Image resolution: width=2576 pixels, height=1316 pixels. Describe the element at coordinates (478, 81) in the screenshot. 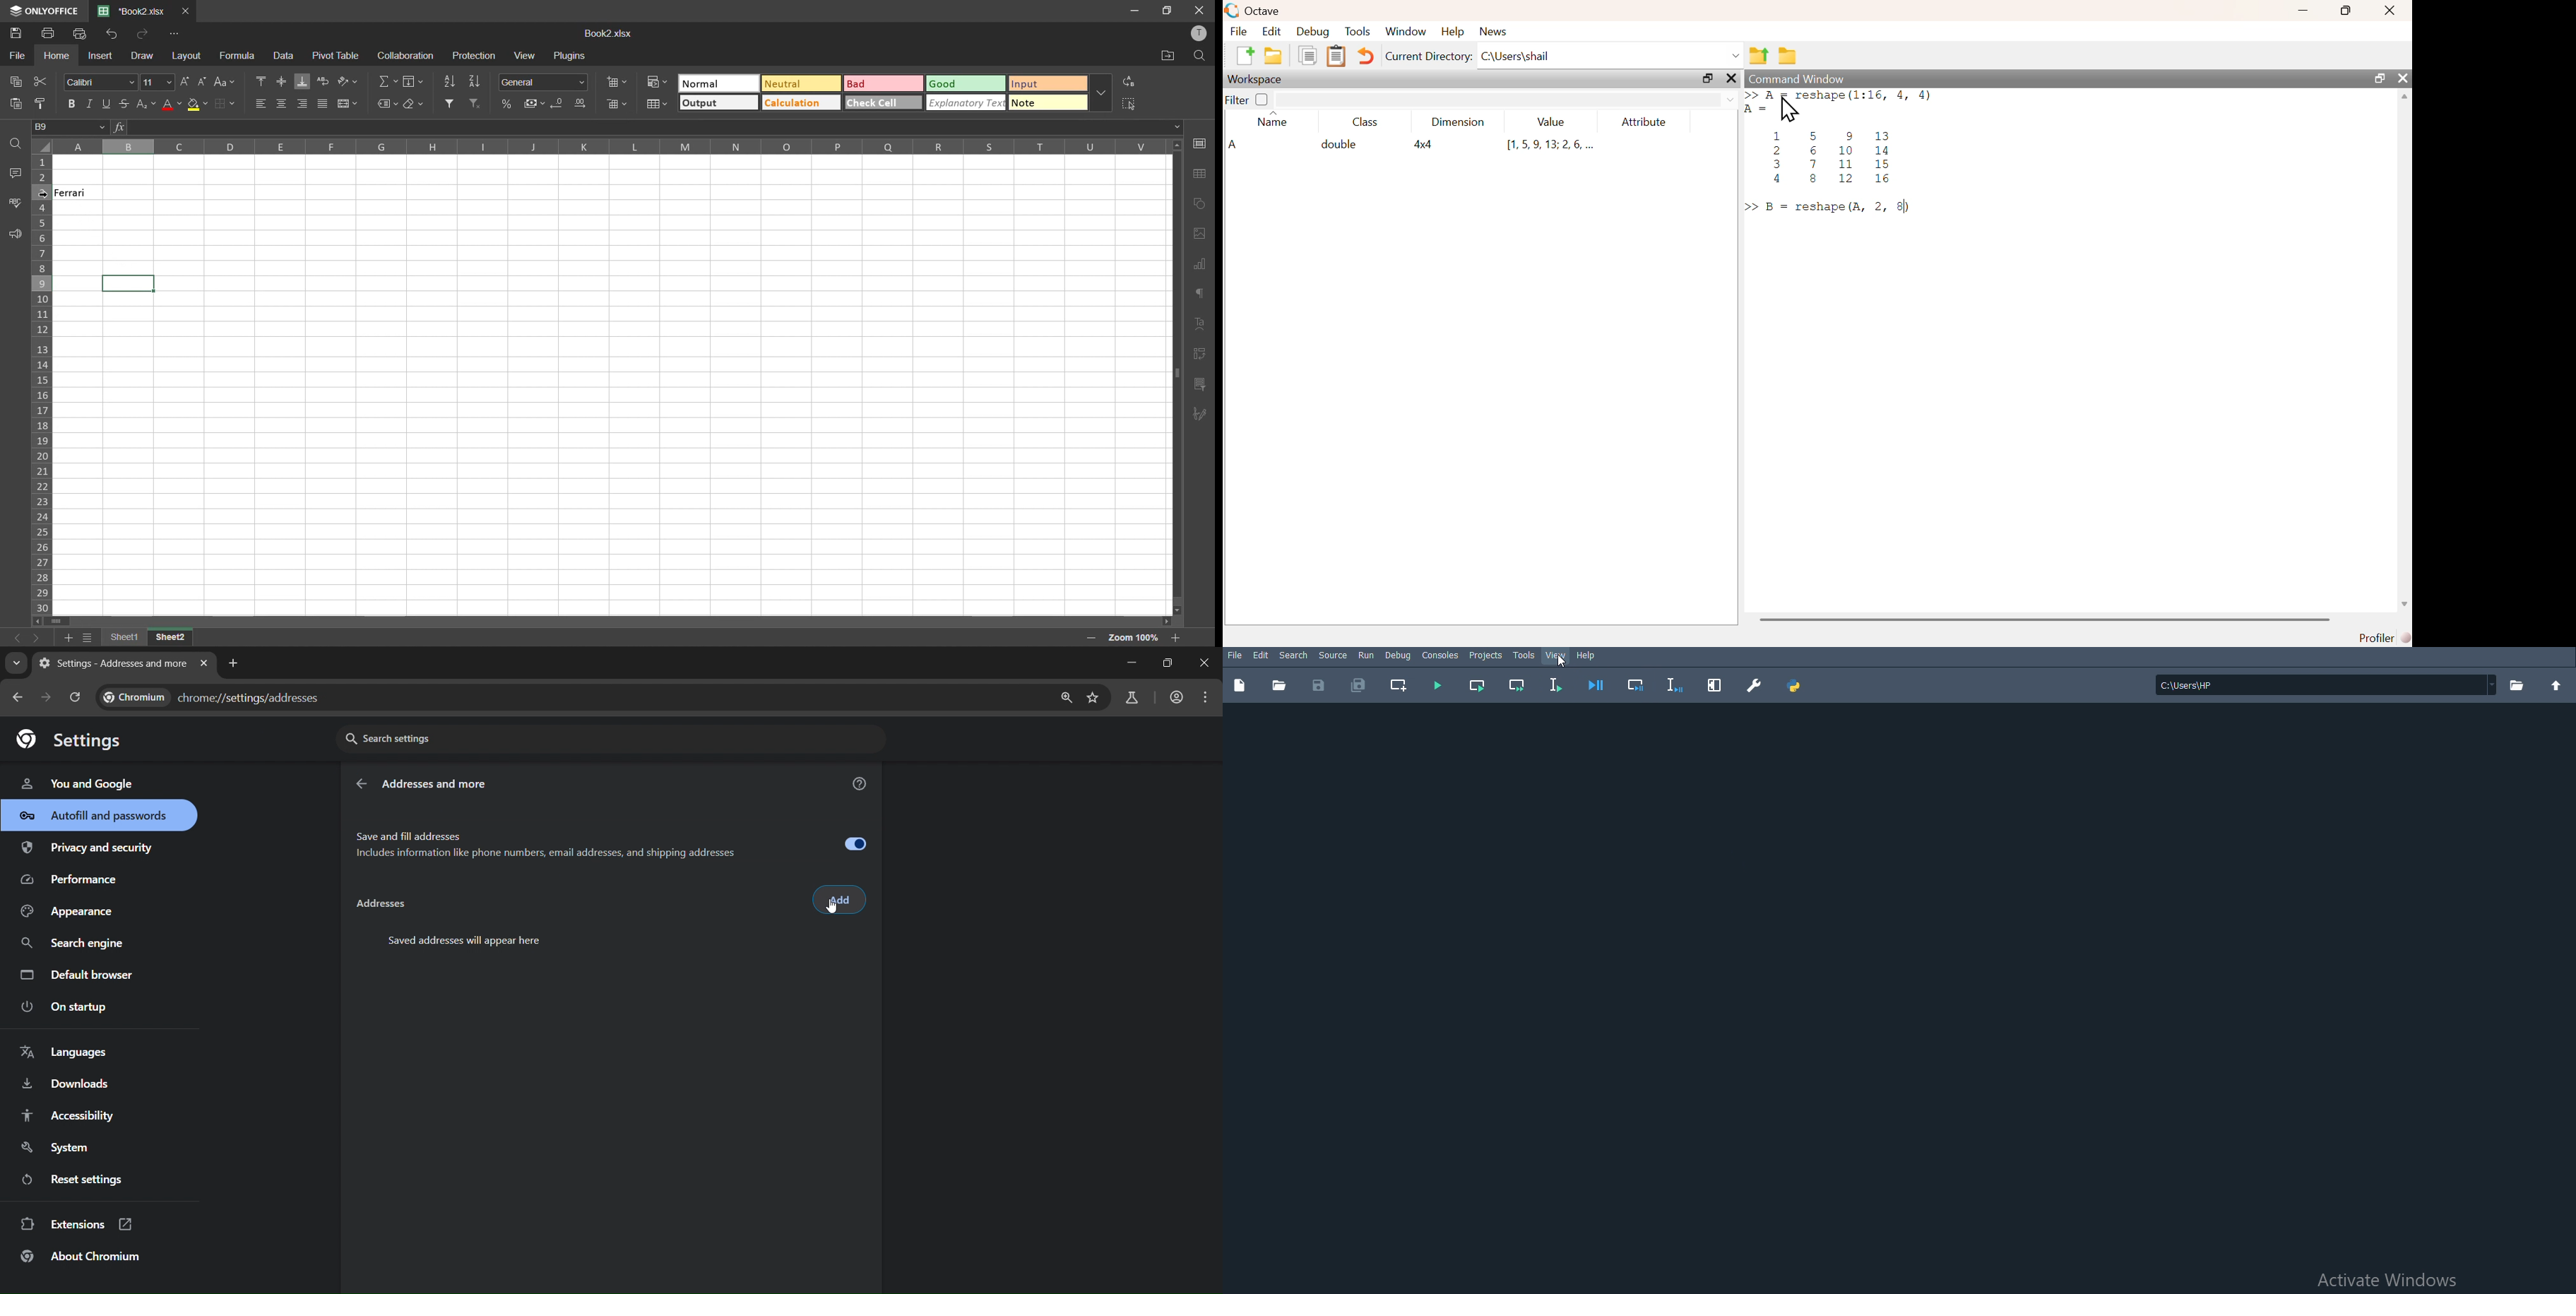

I see `sort descending` at that location.